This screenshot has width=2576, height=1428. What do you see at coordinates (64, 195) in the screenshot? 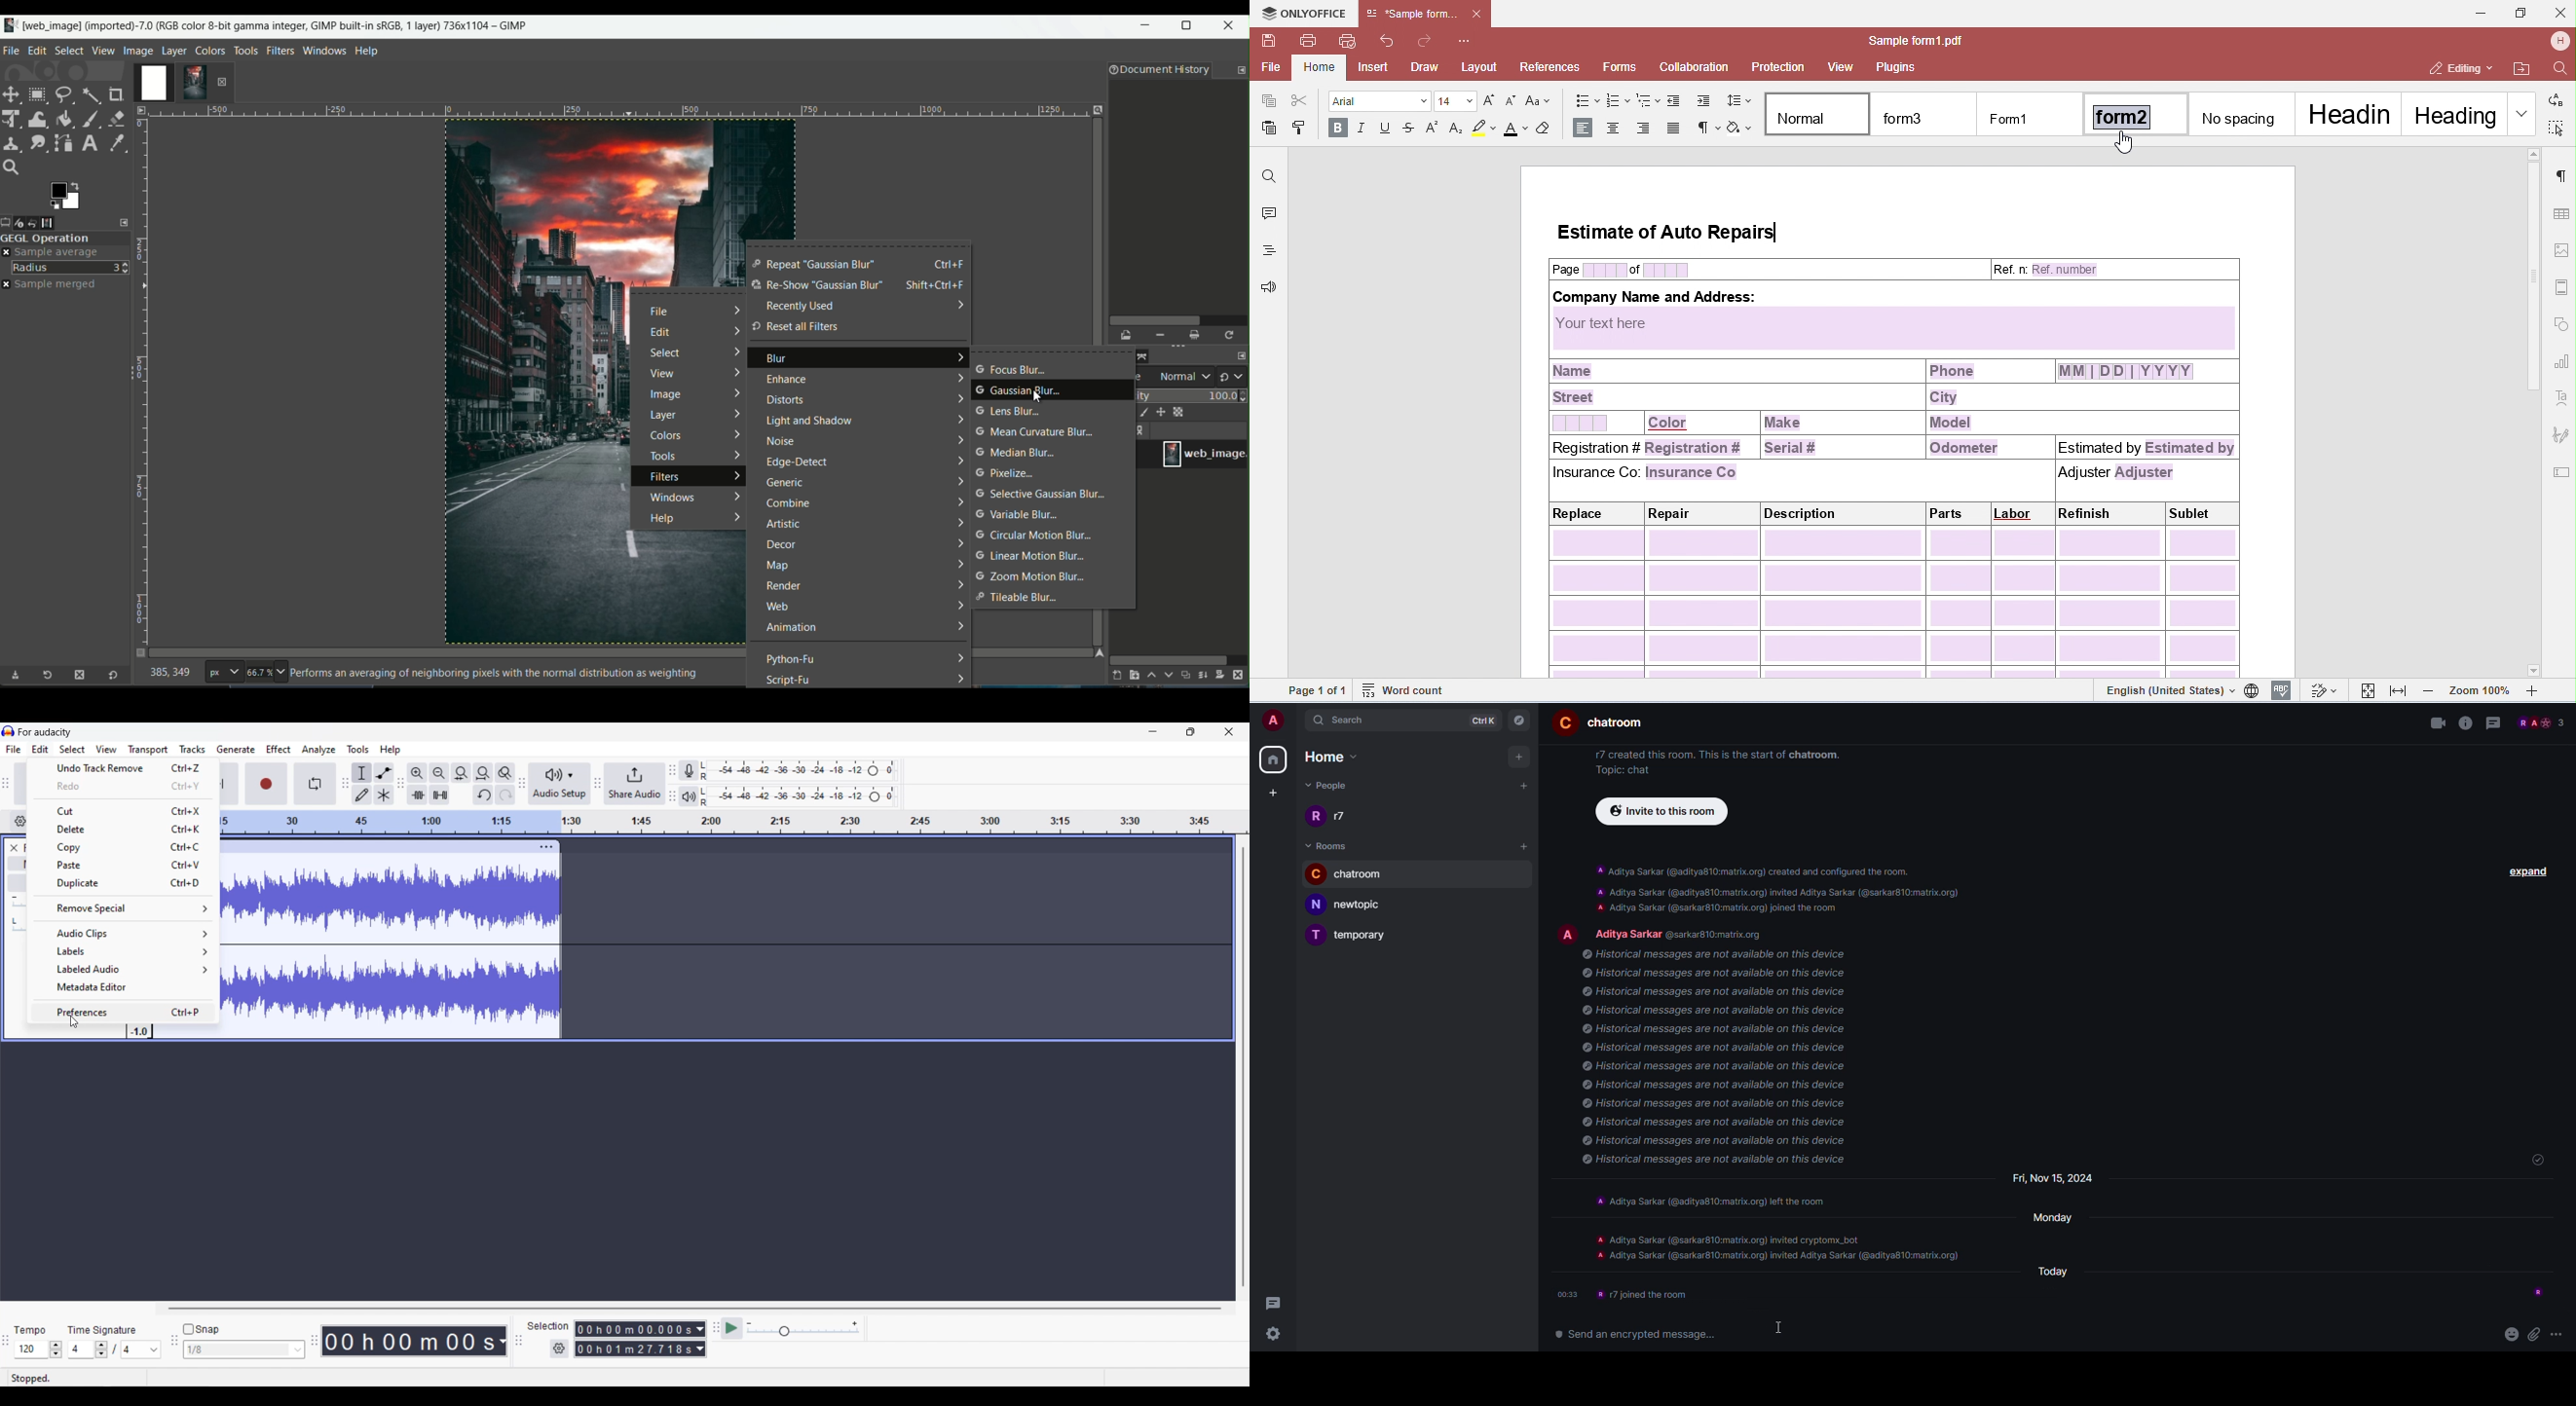
I see `change background color` at bounding box center [64, 195].